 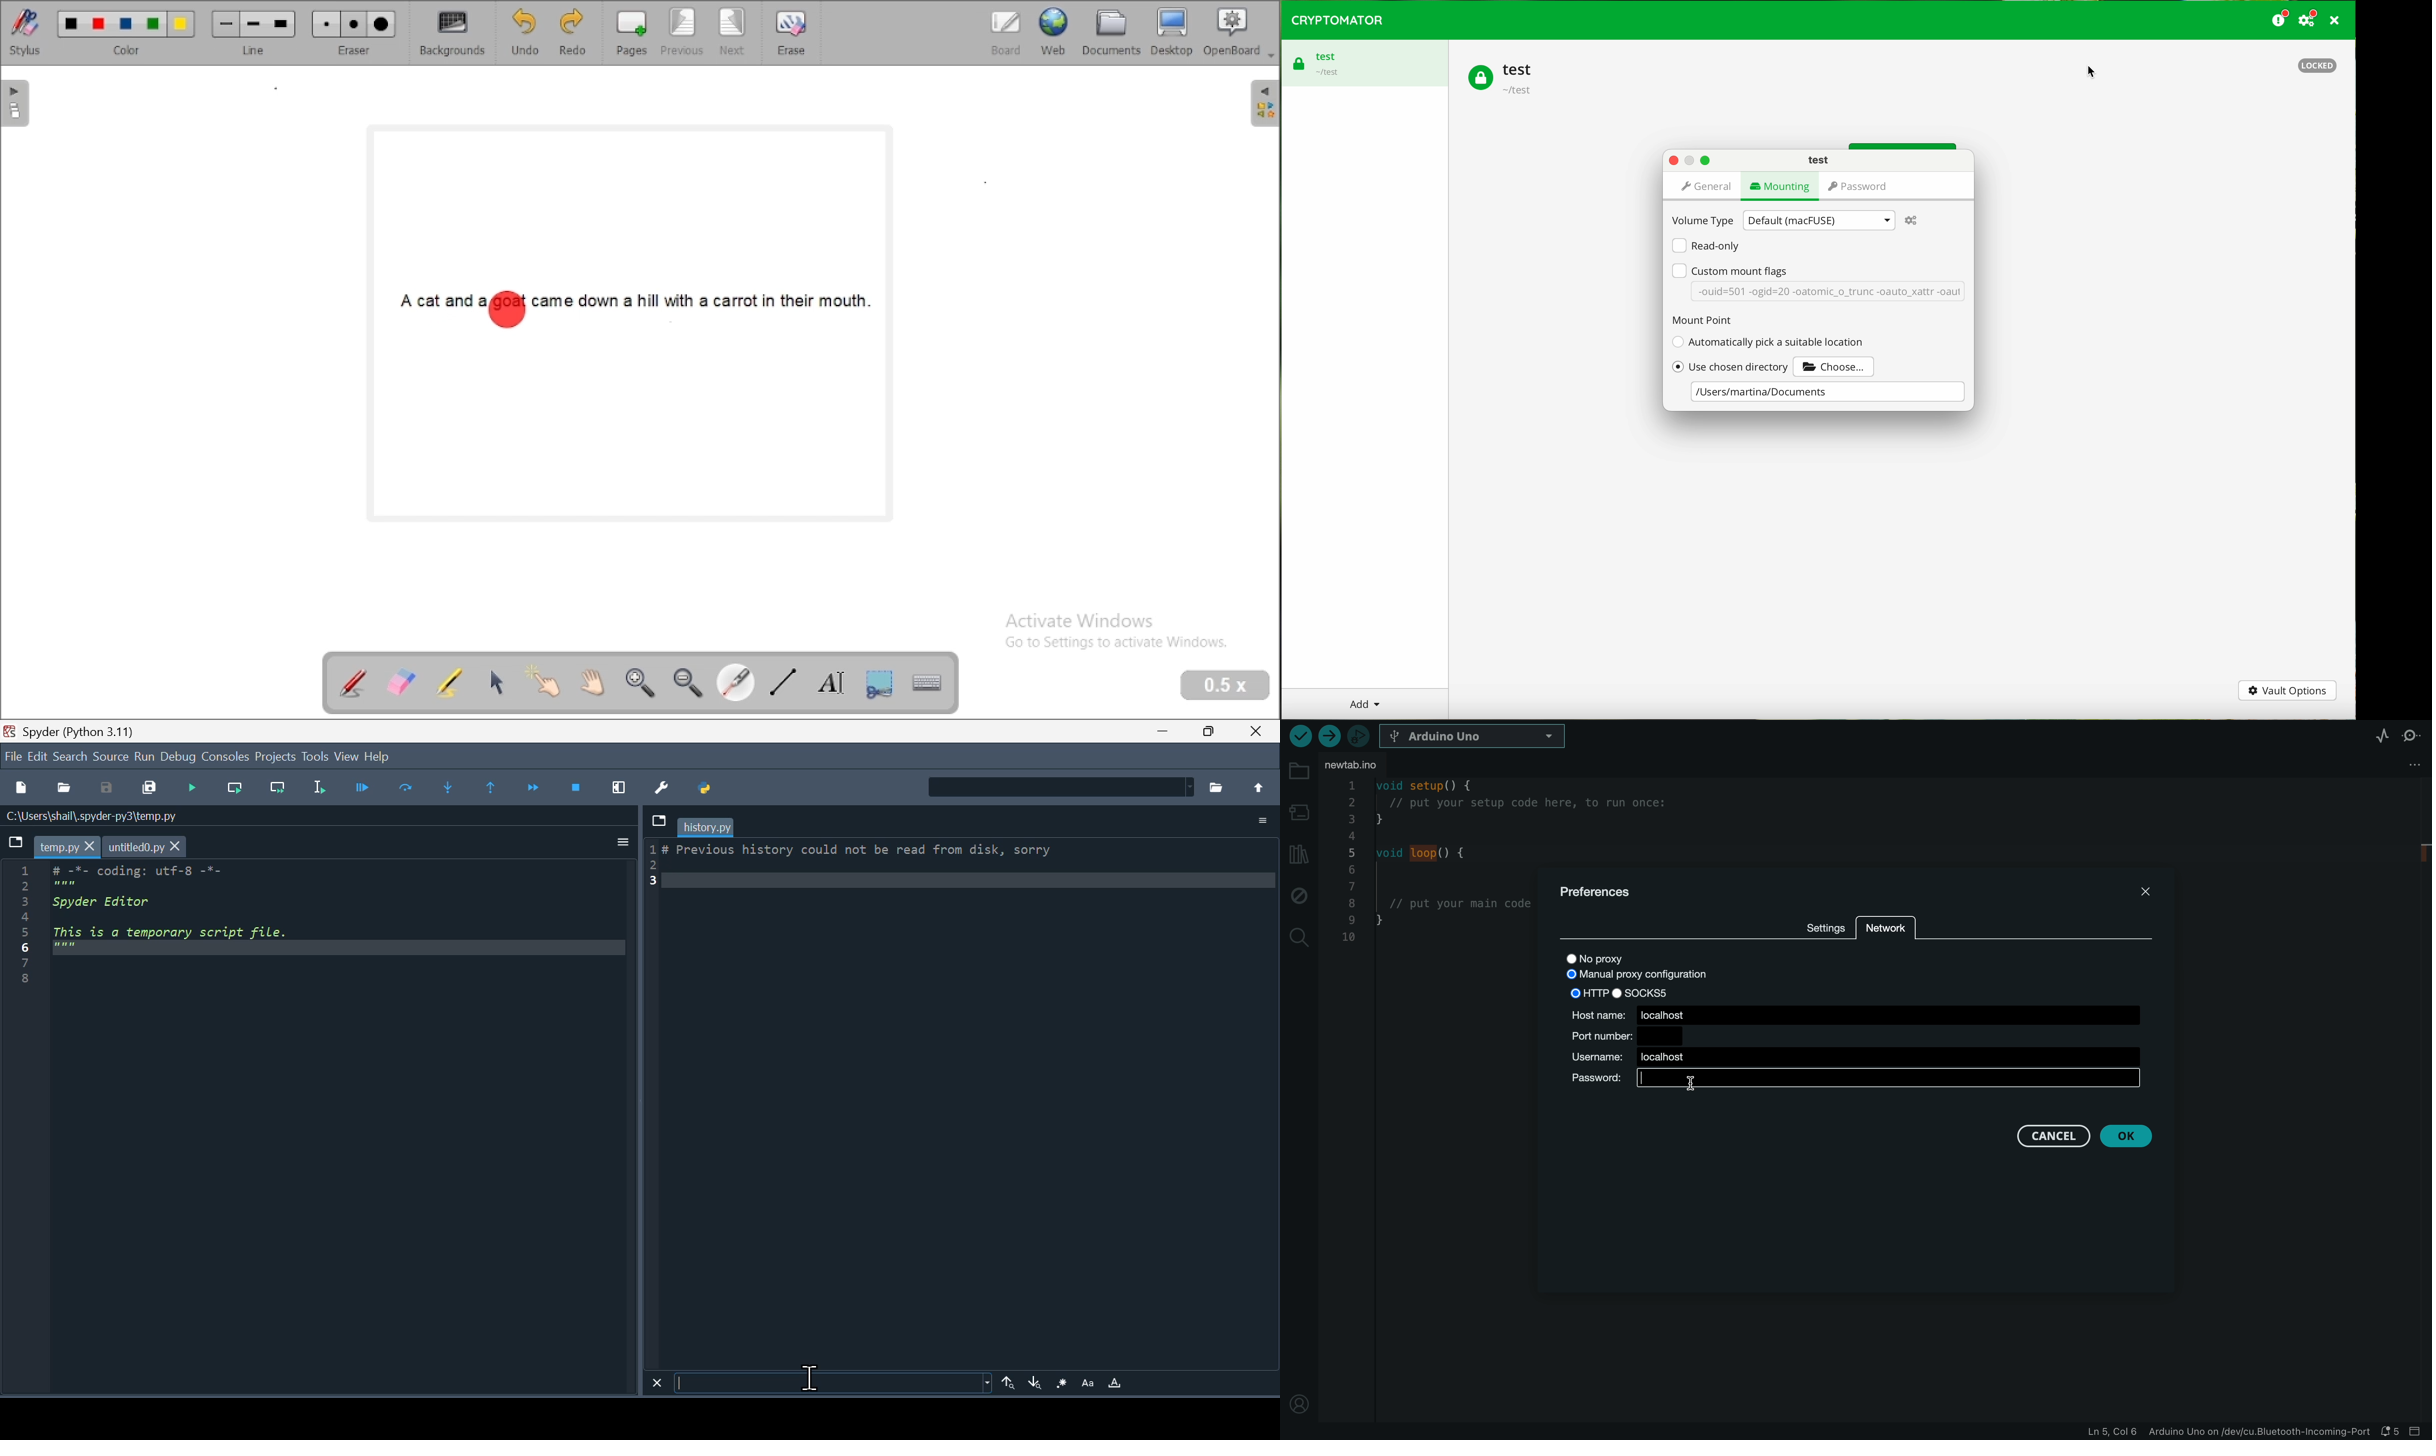 I want to click on Search, so click(x=71, y=758).